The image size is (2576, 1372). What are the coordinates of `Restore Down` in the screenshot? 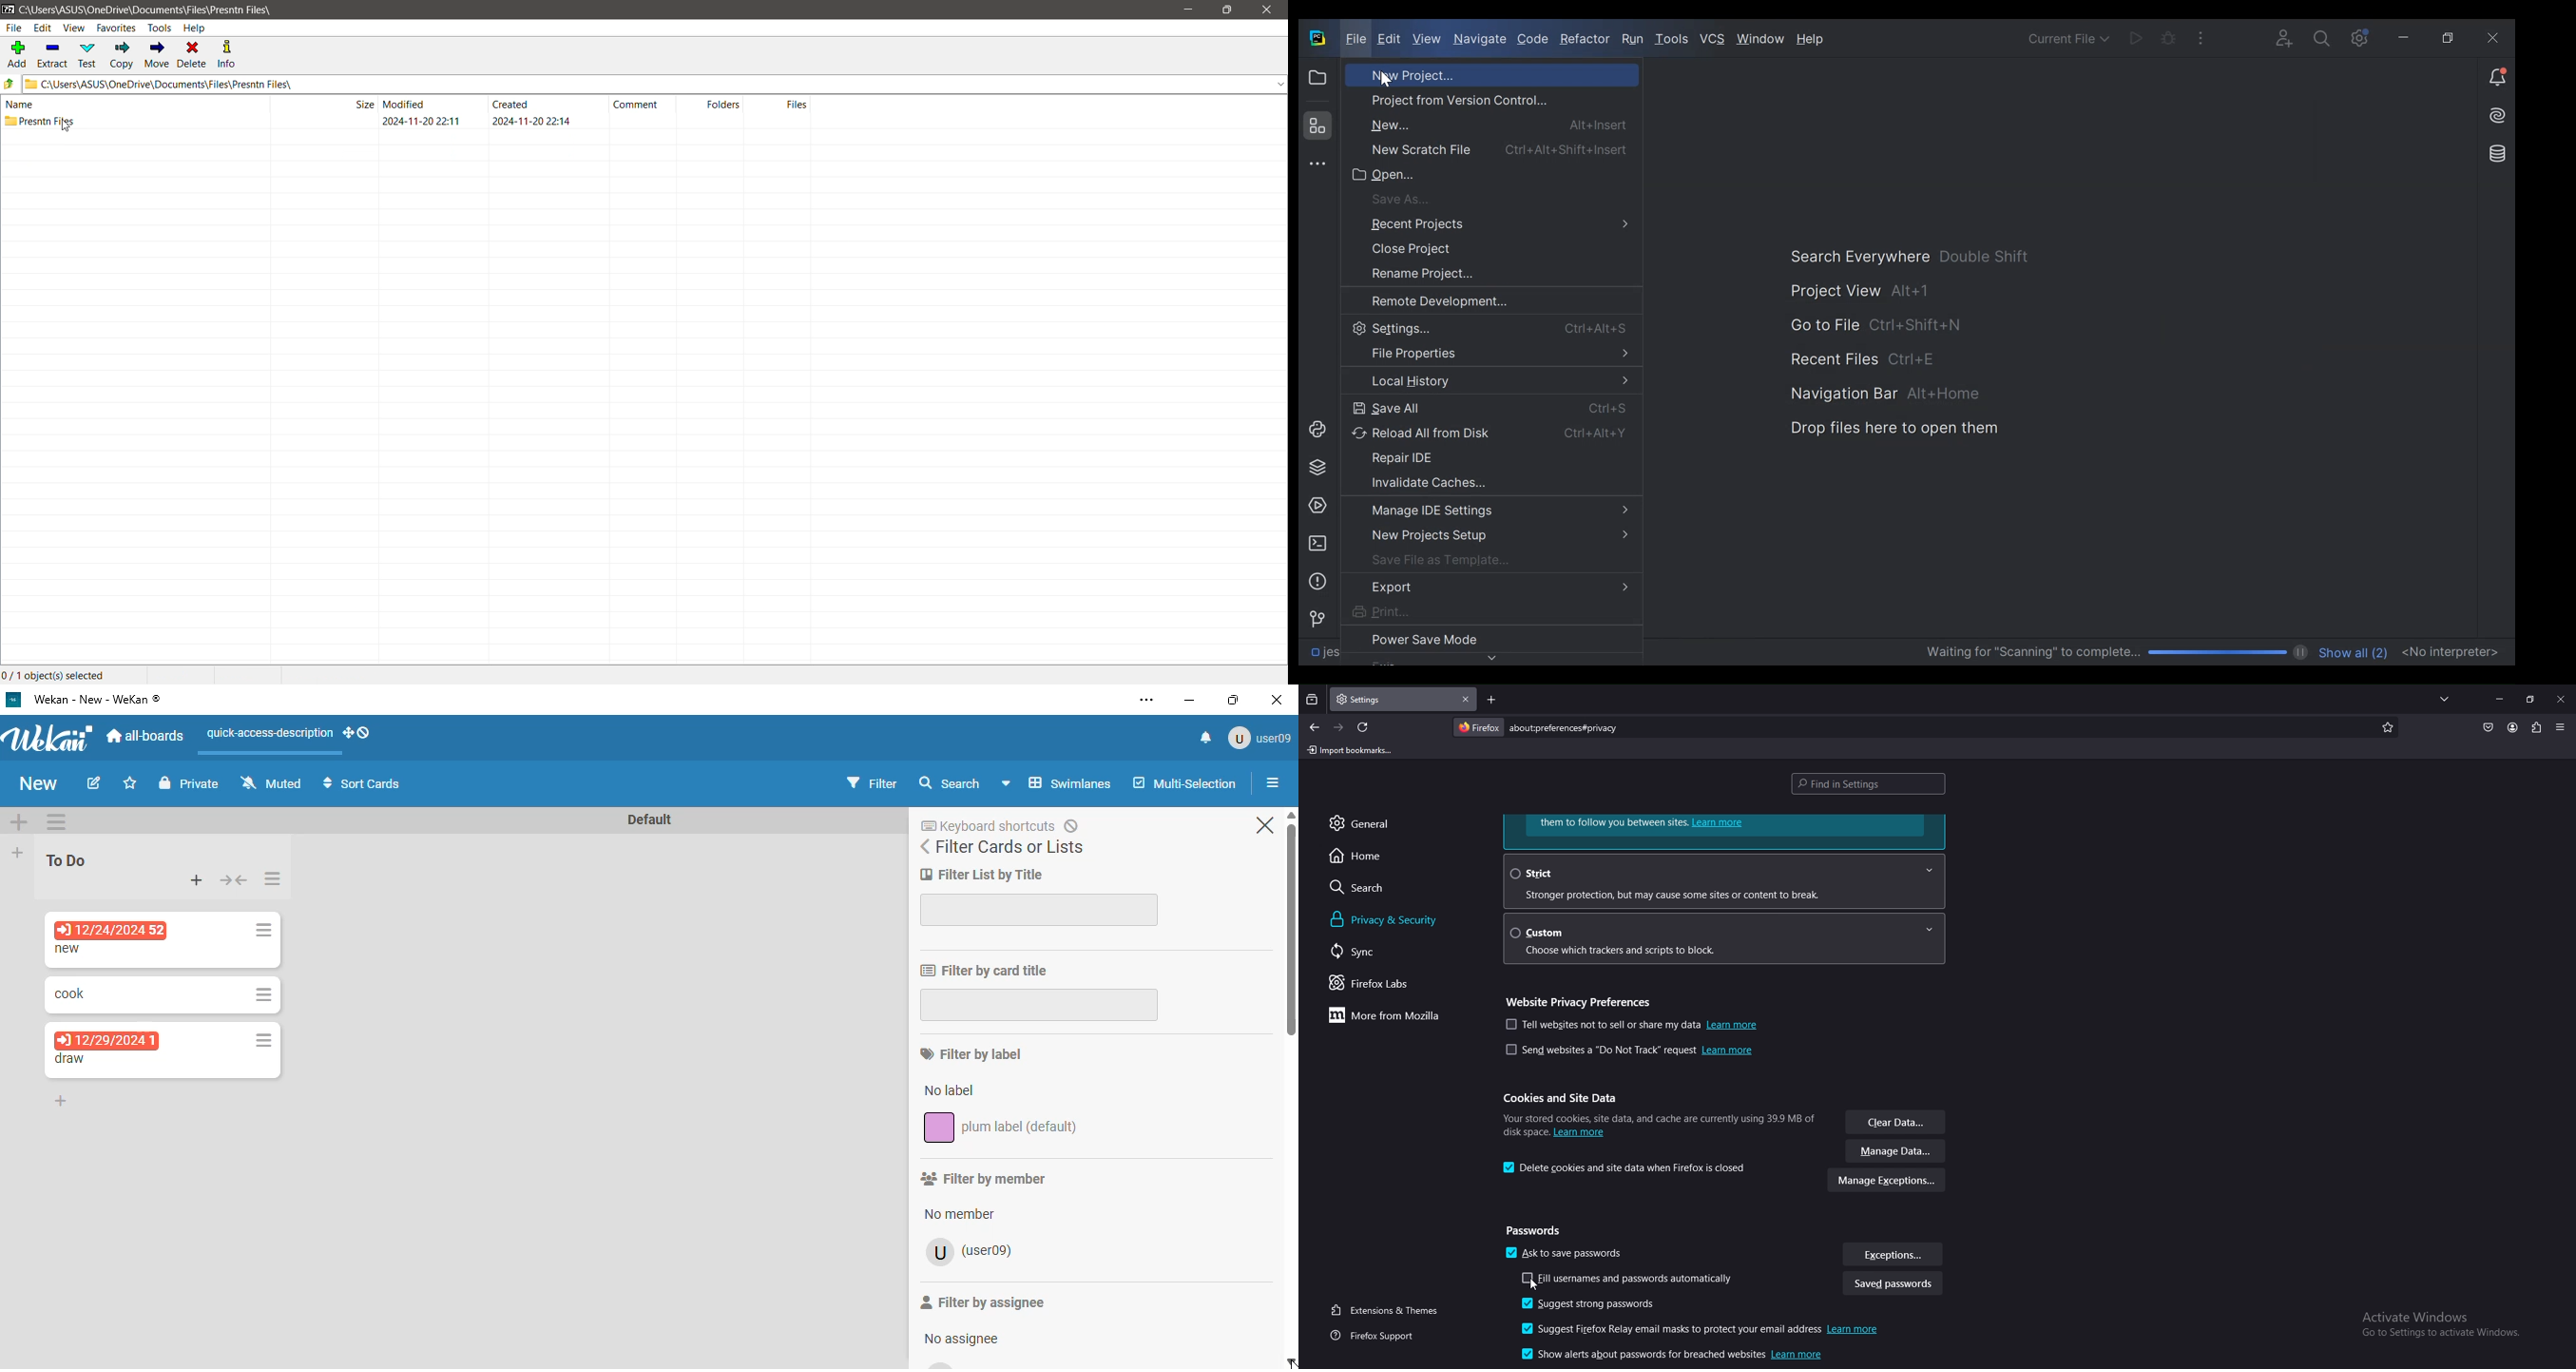 It's located at (1227, 10).